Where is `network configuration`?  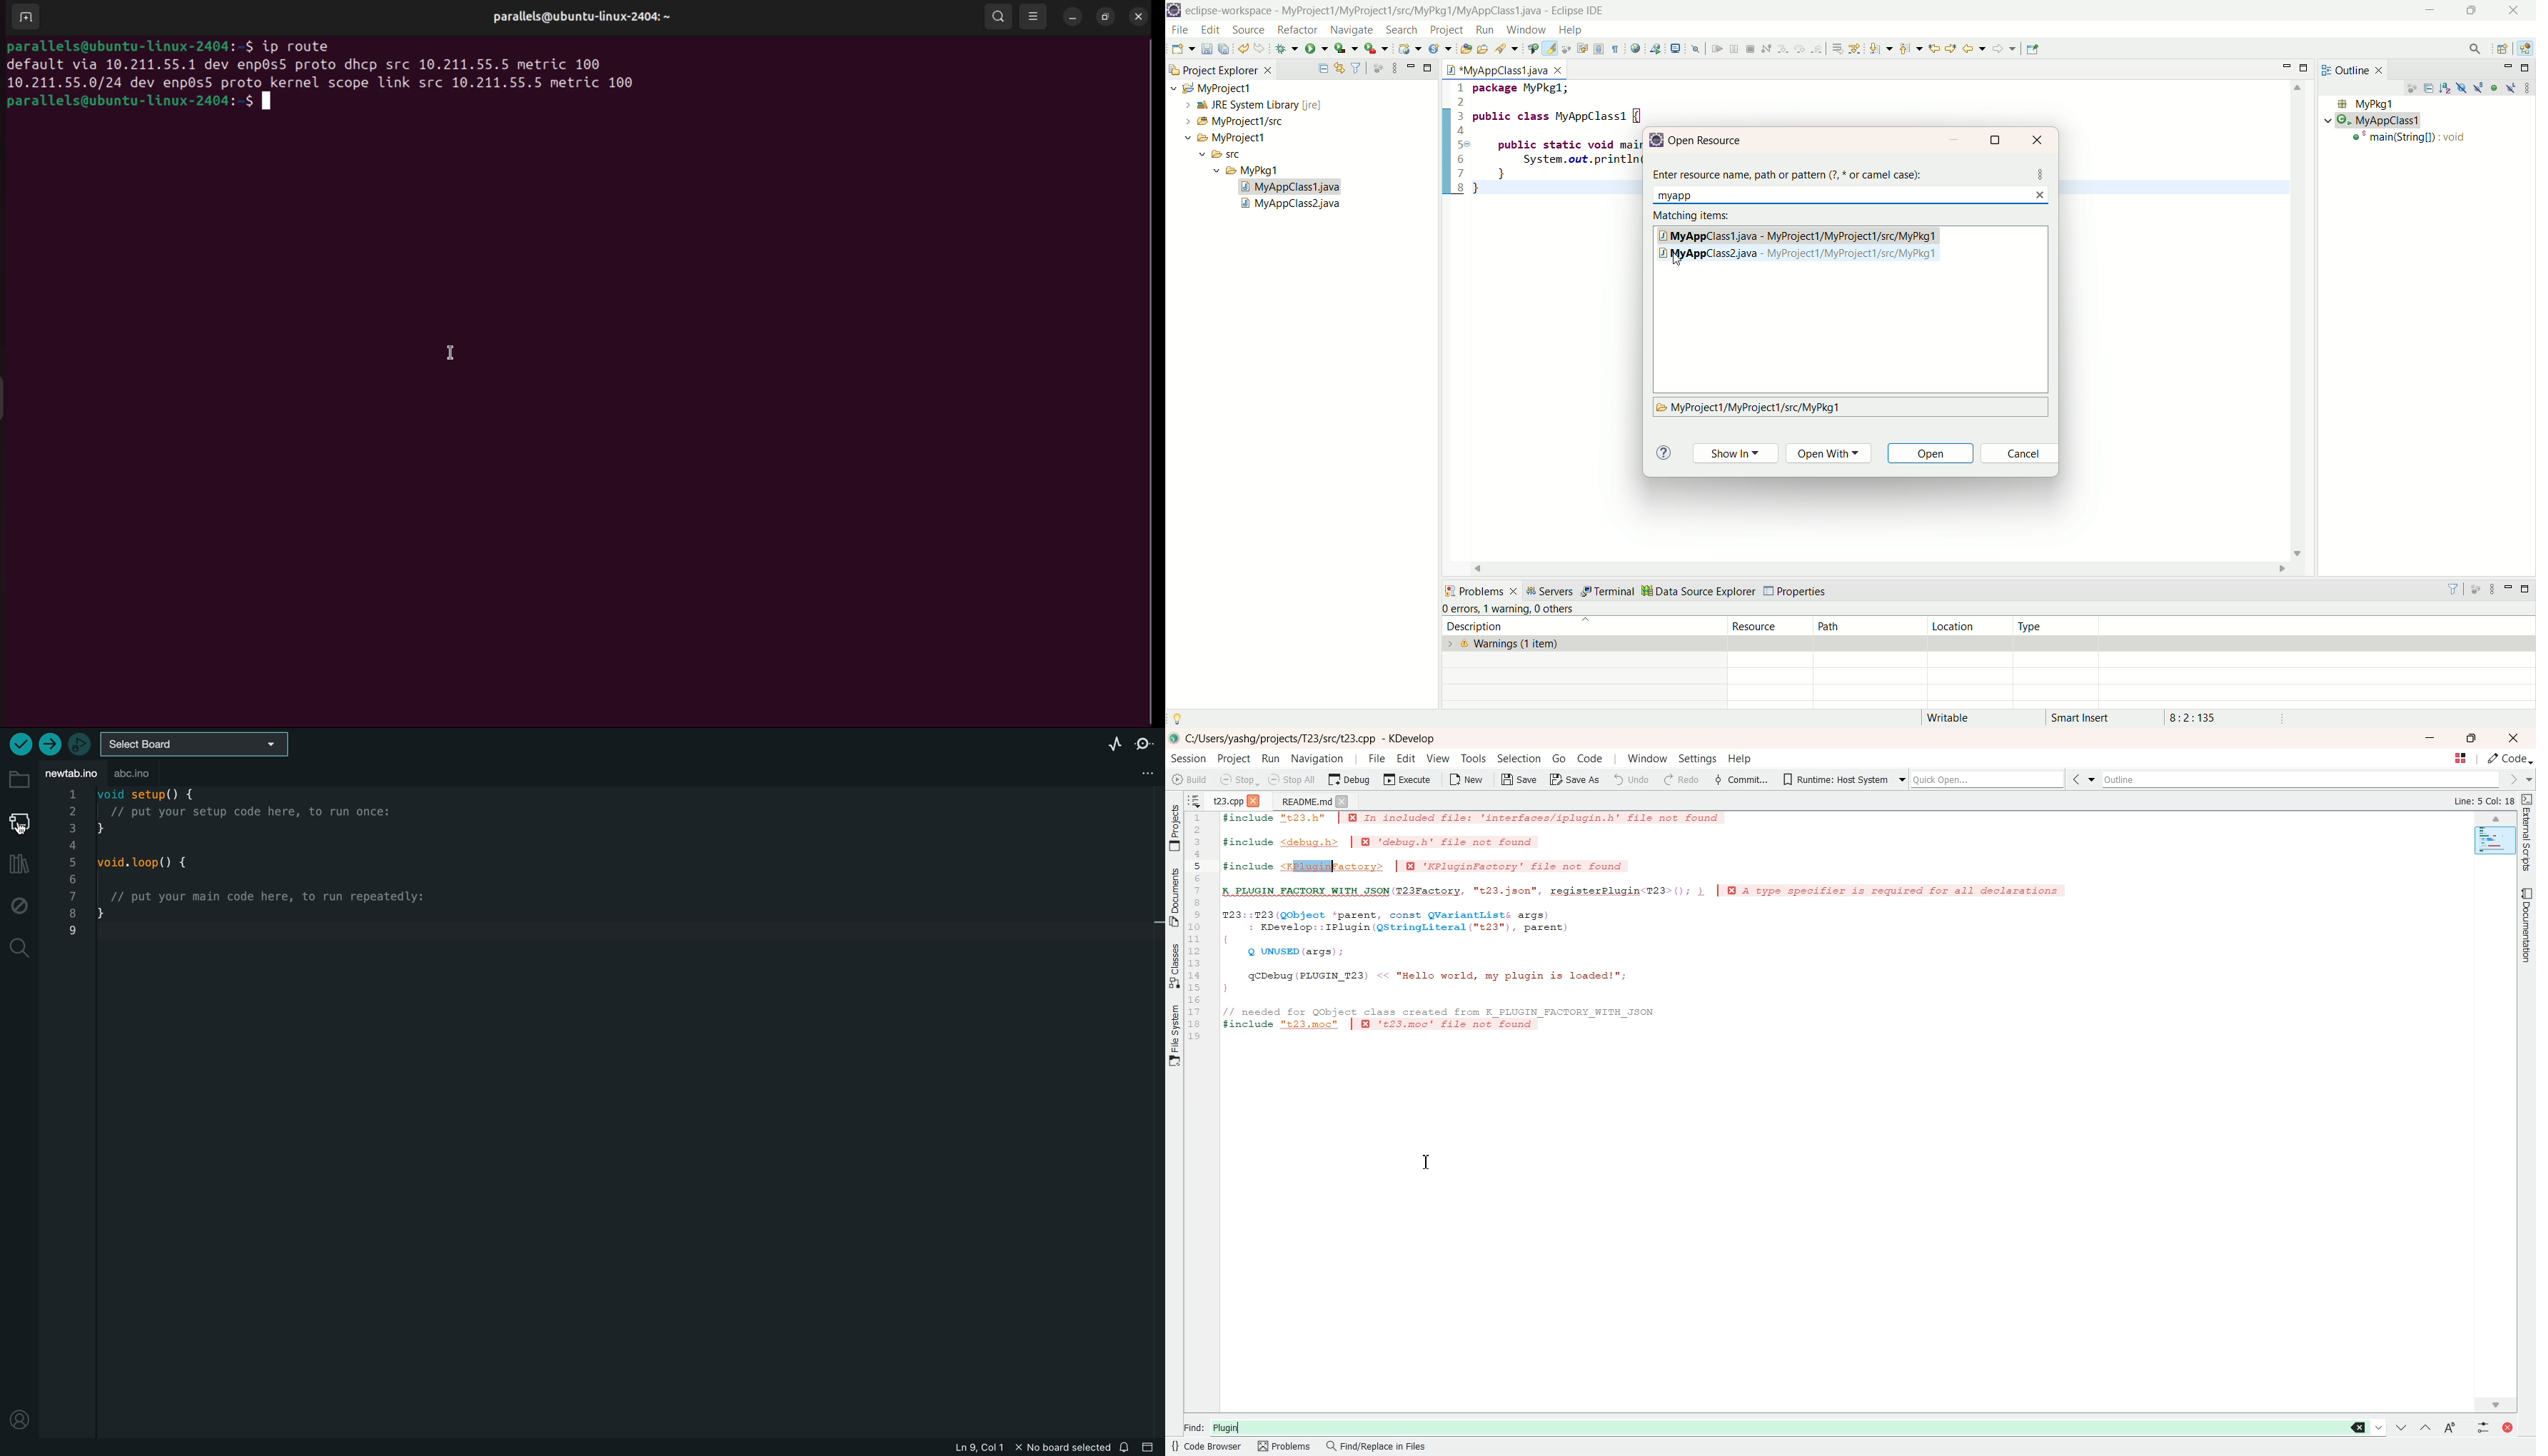
network configuration is located at coordinates (325, 74).